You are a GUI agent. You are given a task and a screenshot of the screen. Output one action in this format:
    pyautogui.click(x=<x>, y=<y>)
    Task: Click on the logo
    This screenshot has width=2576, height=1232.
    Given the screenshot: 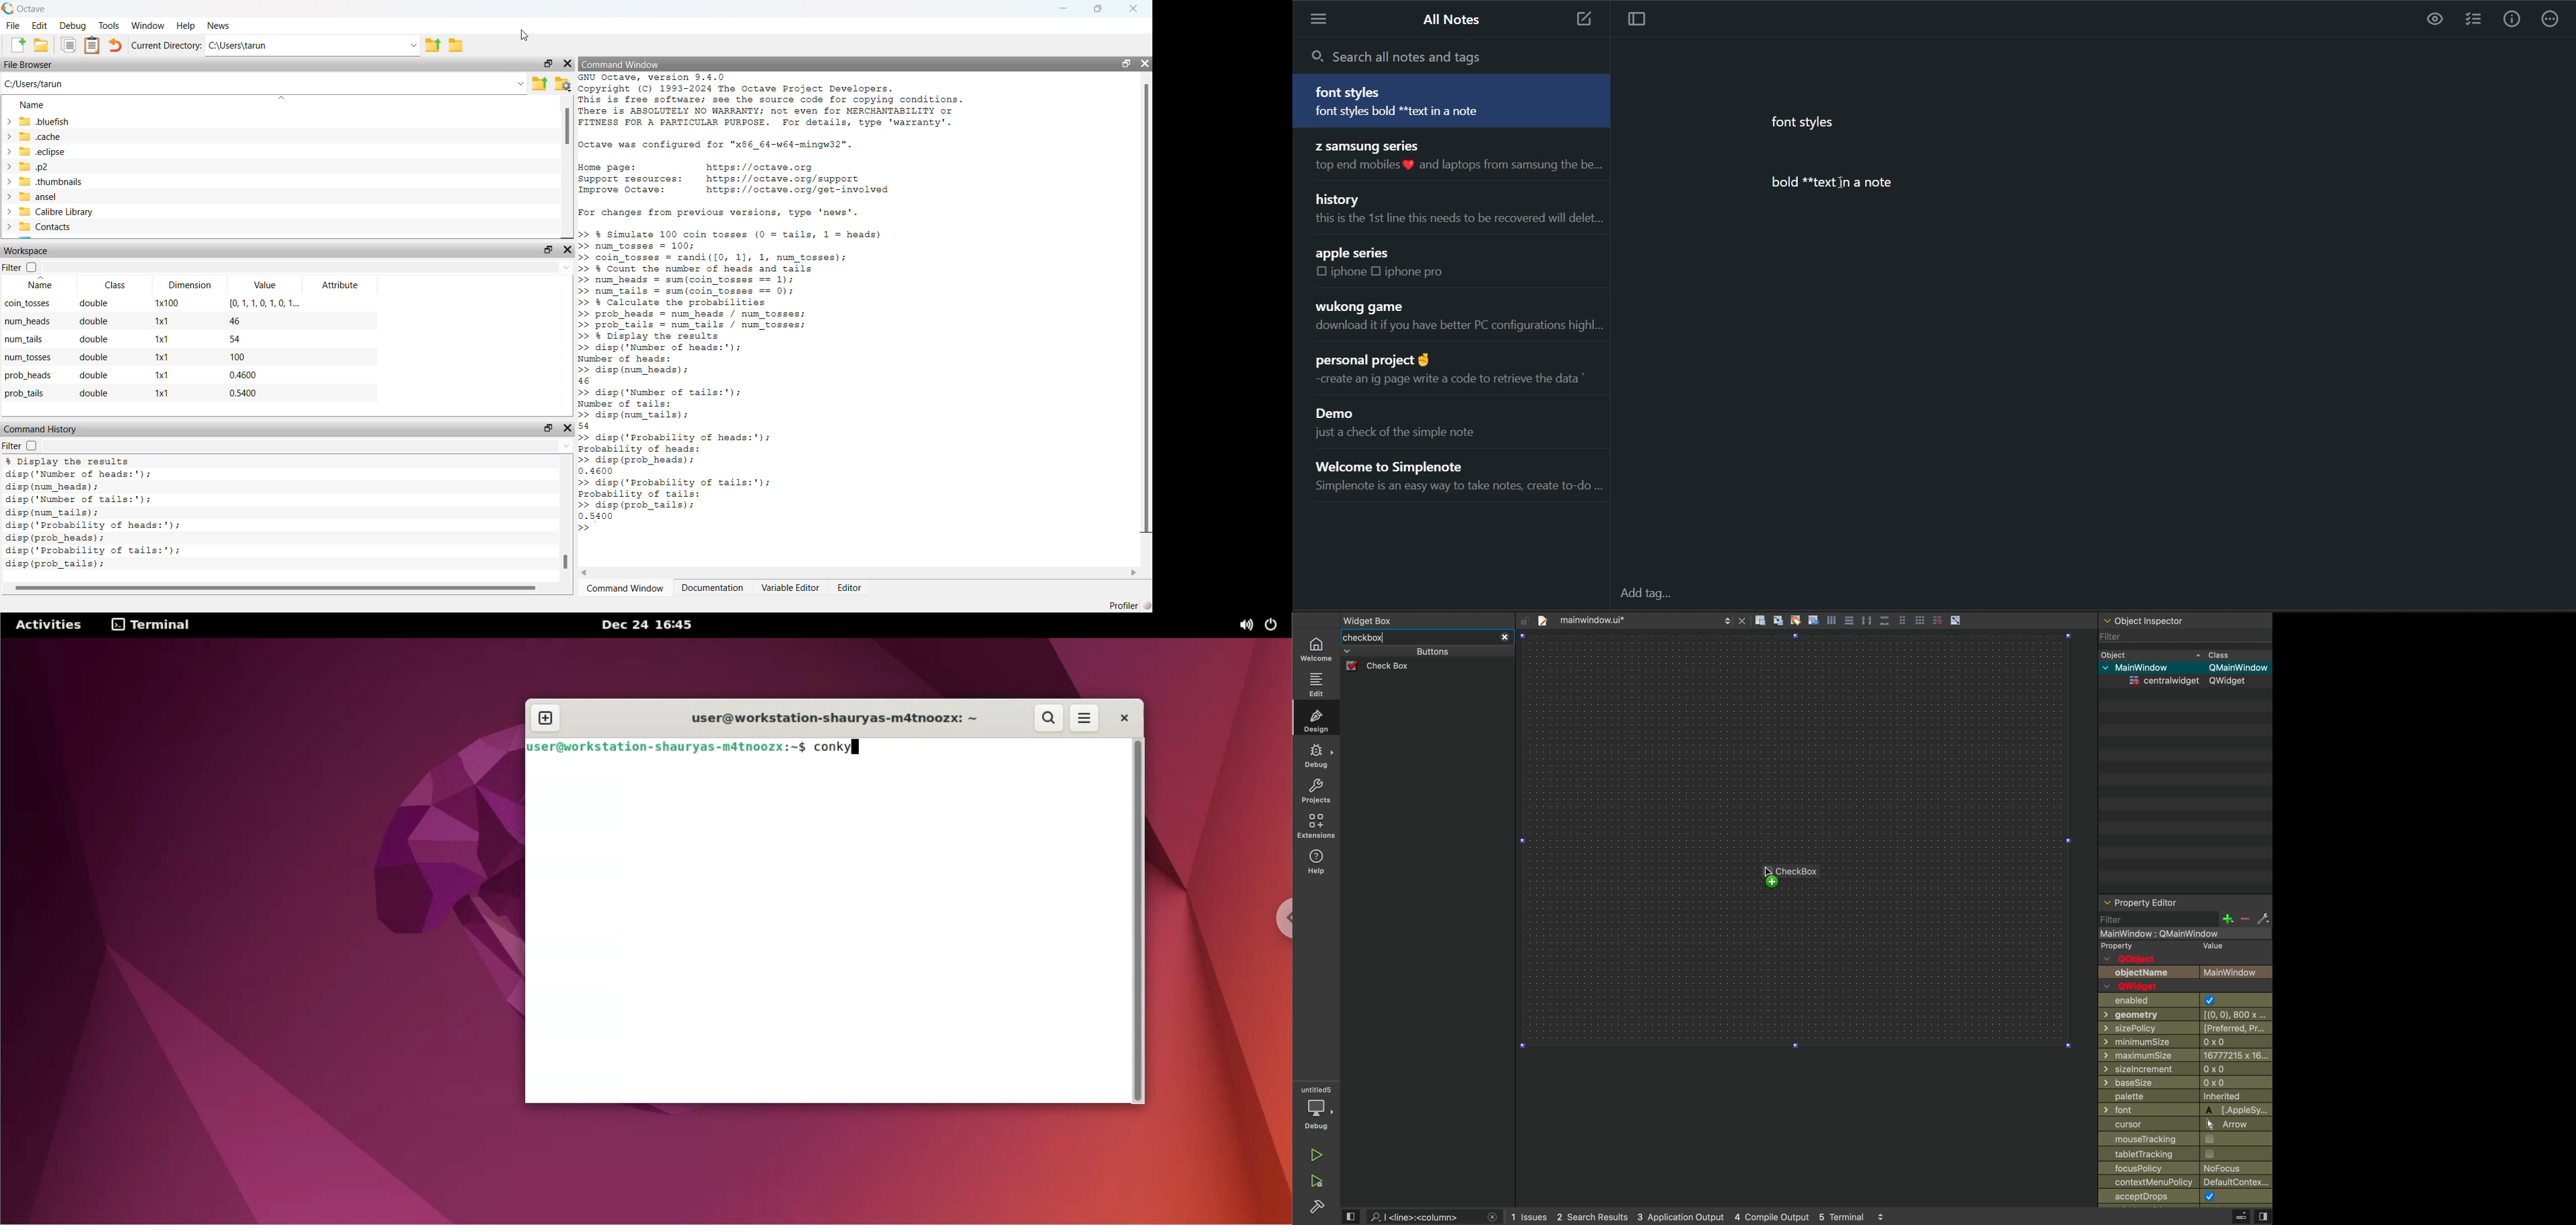 What is the action you would take?
    pyautogui.click(x=8, y=8)
    